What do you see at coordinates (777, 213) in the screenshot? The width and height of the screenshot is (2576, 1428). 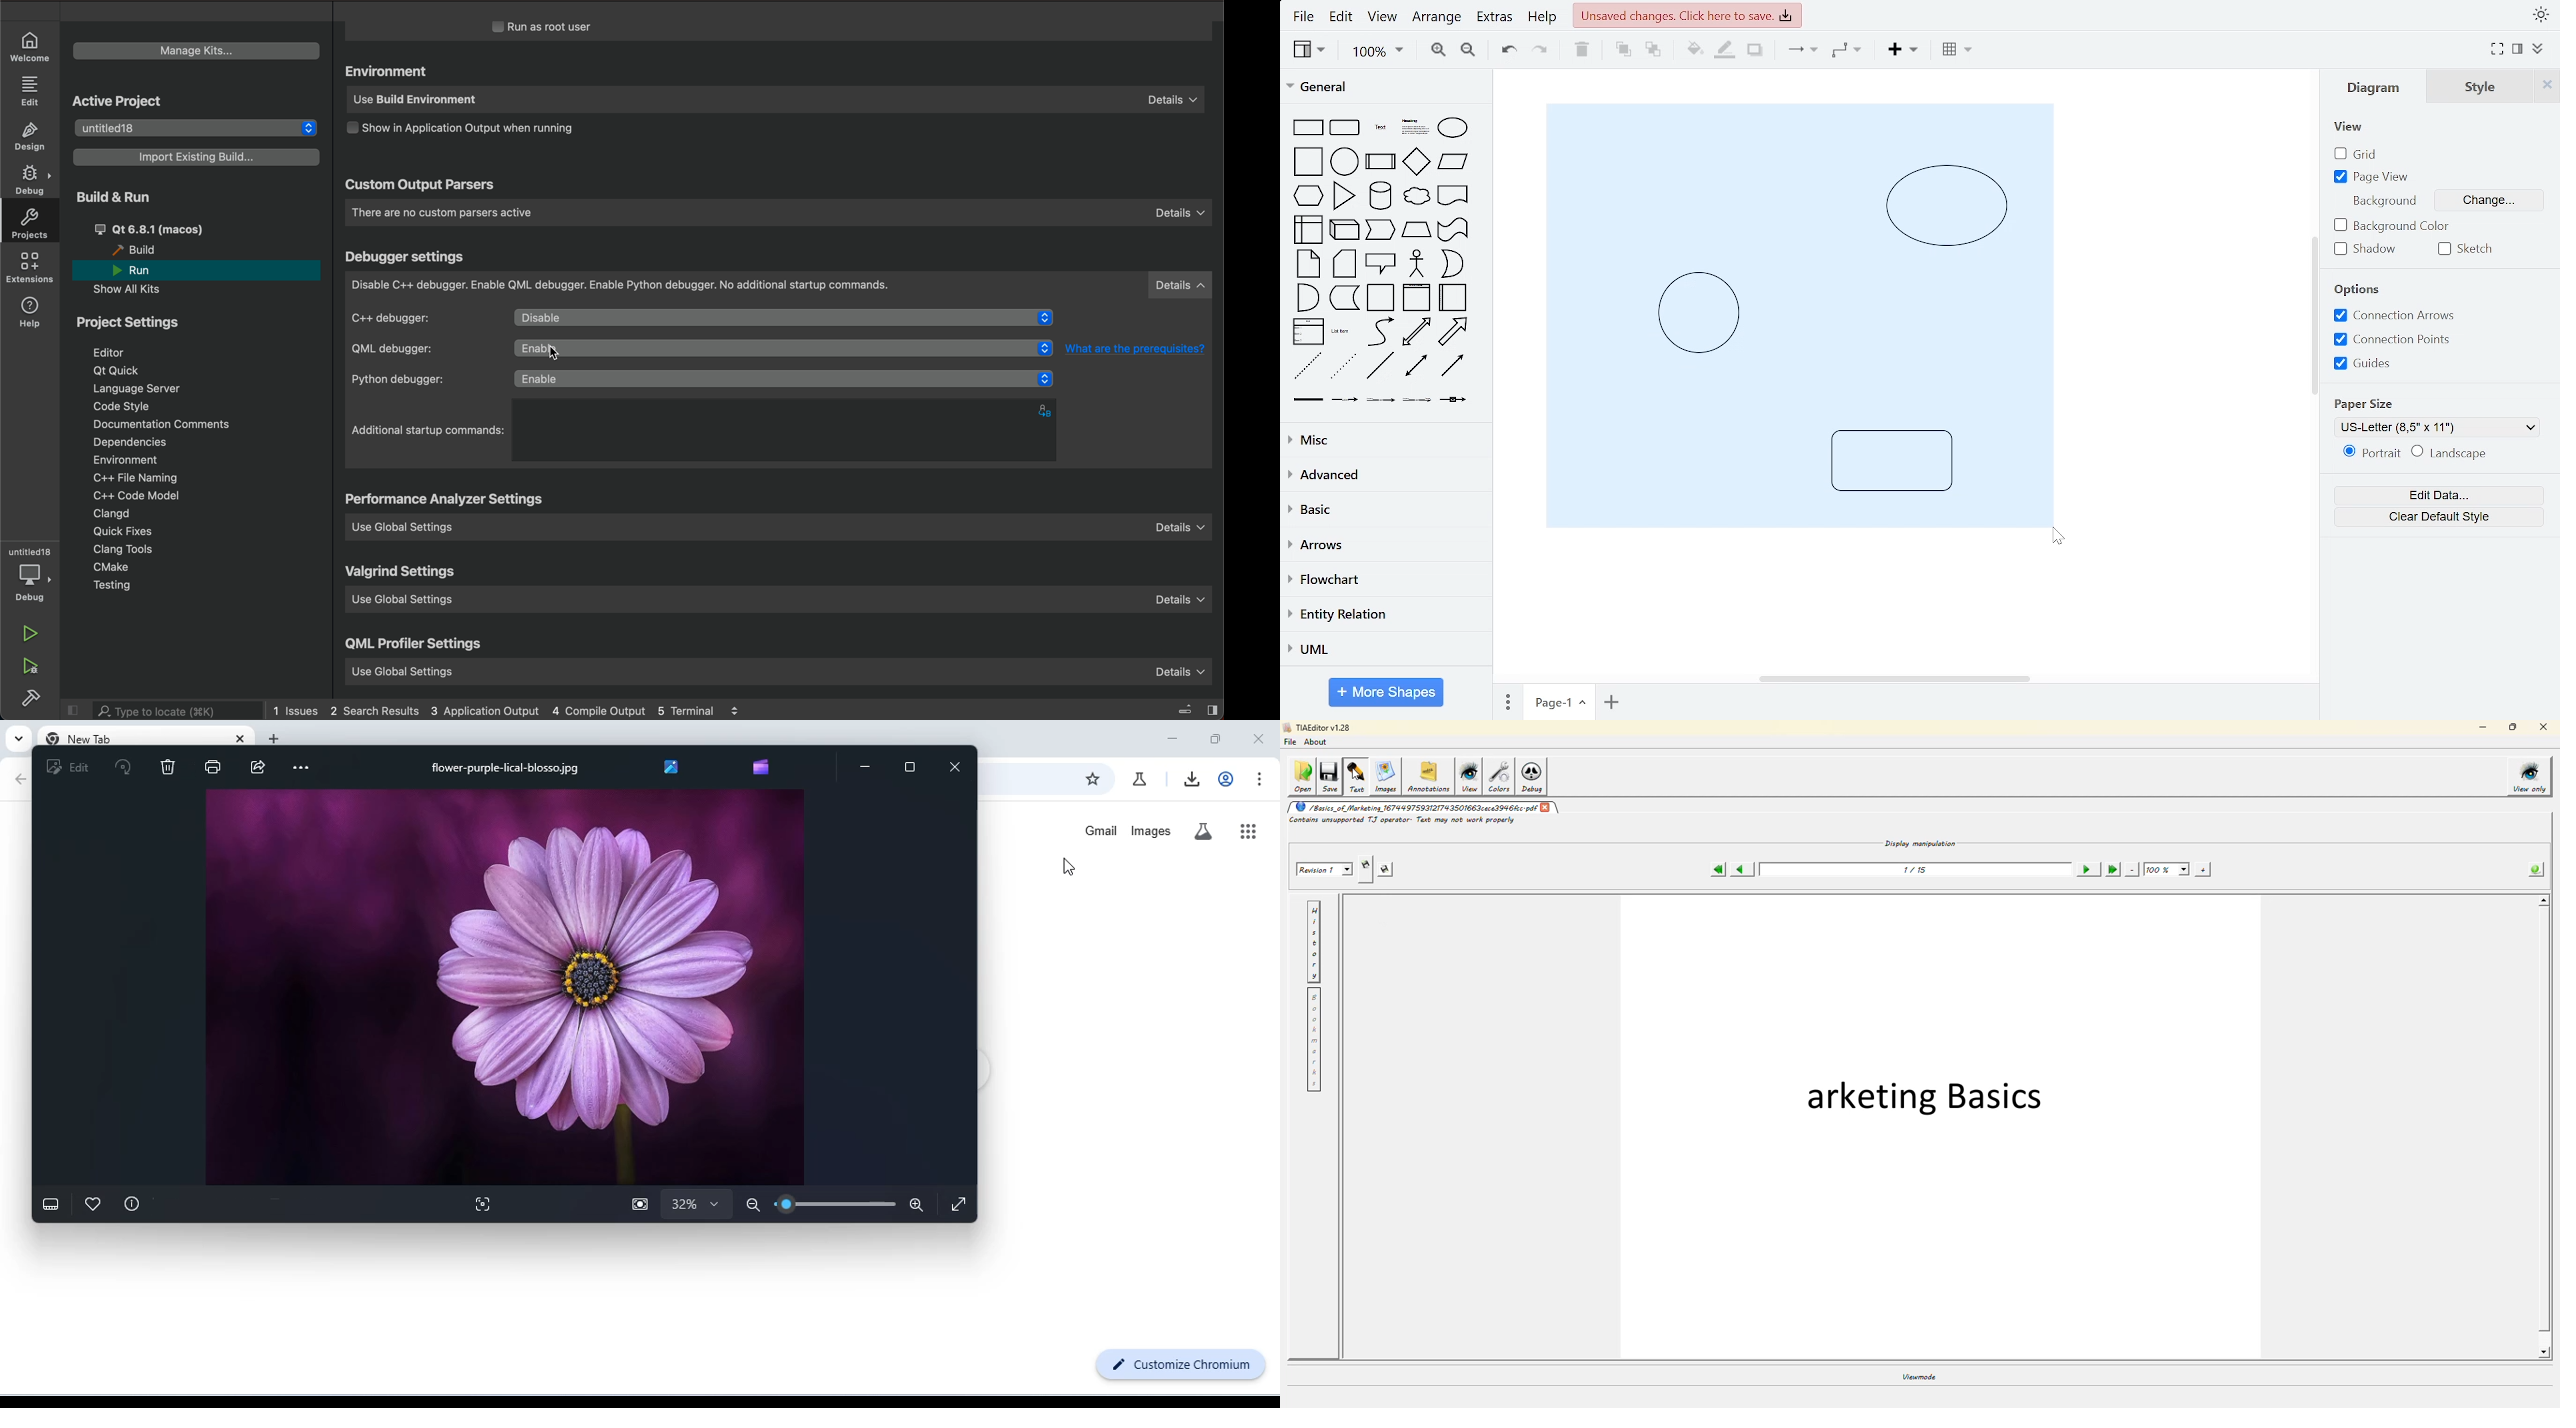 I see `custom parsers` at bounding box center [777, 213].